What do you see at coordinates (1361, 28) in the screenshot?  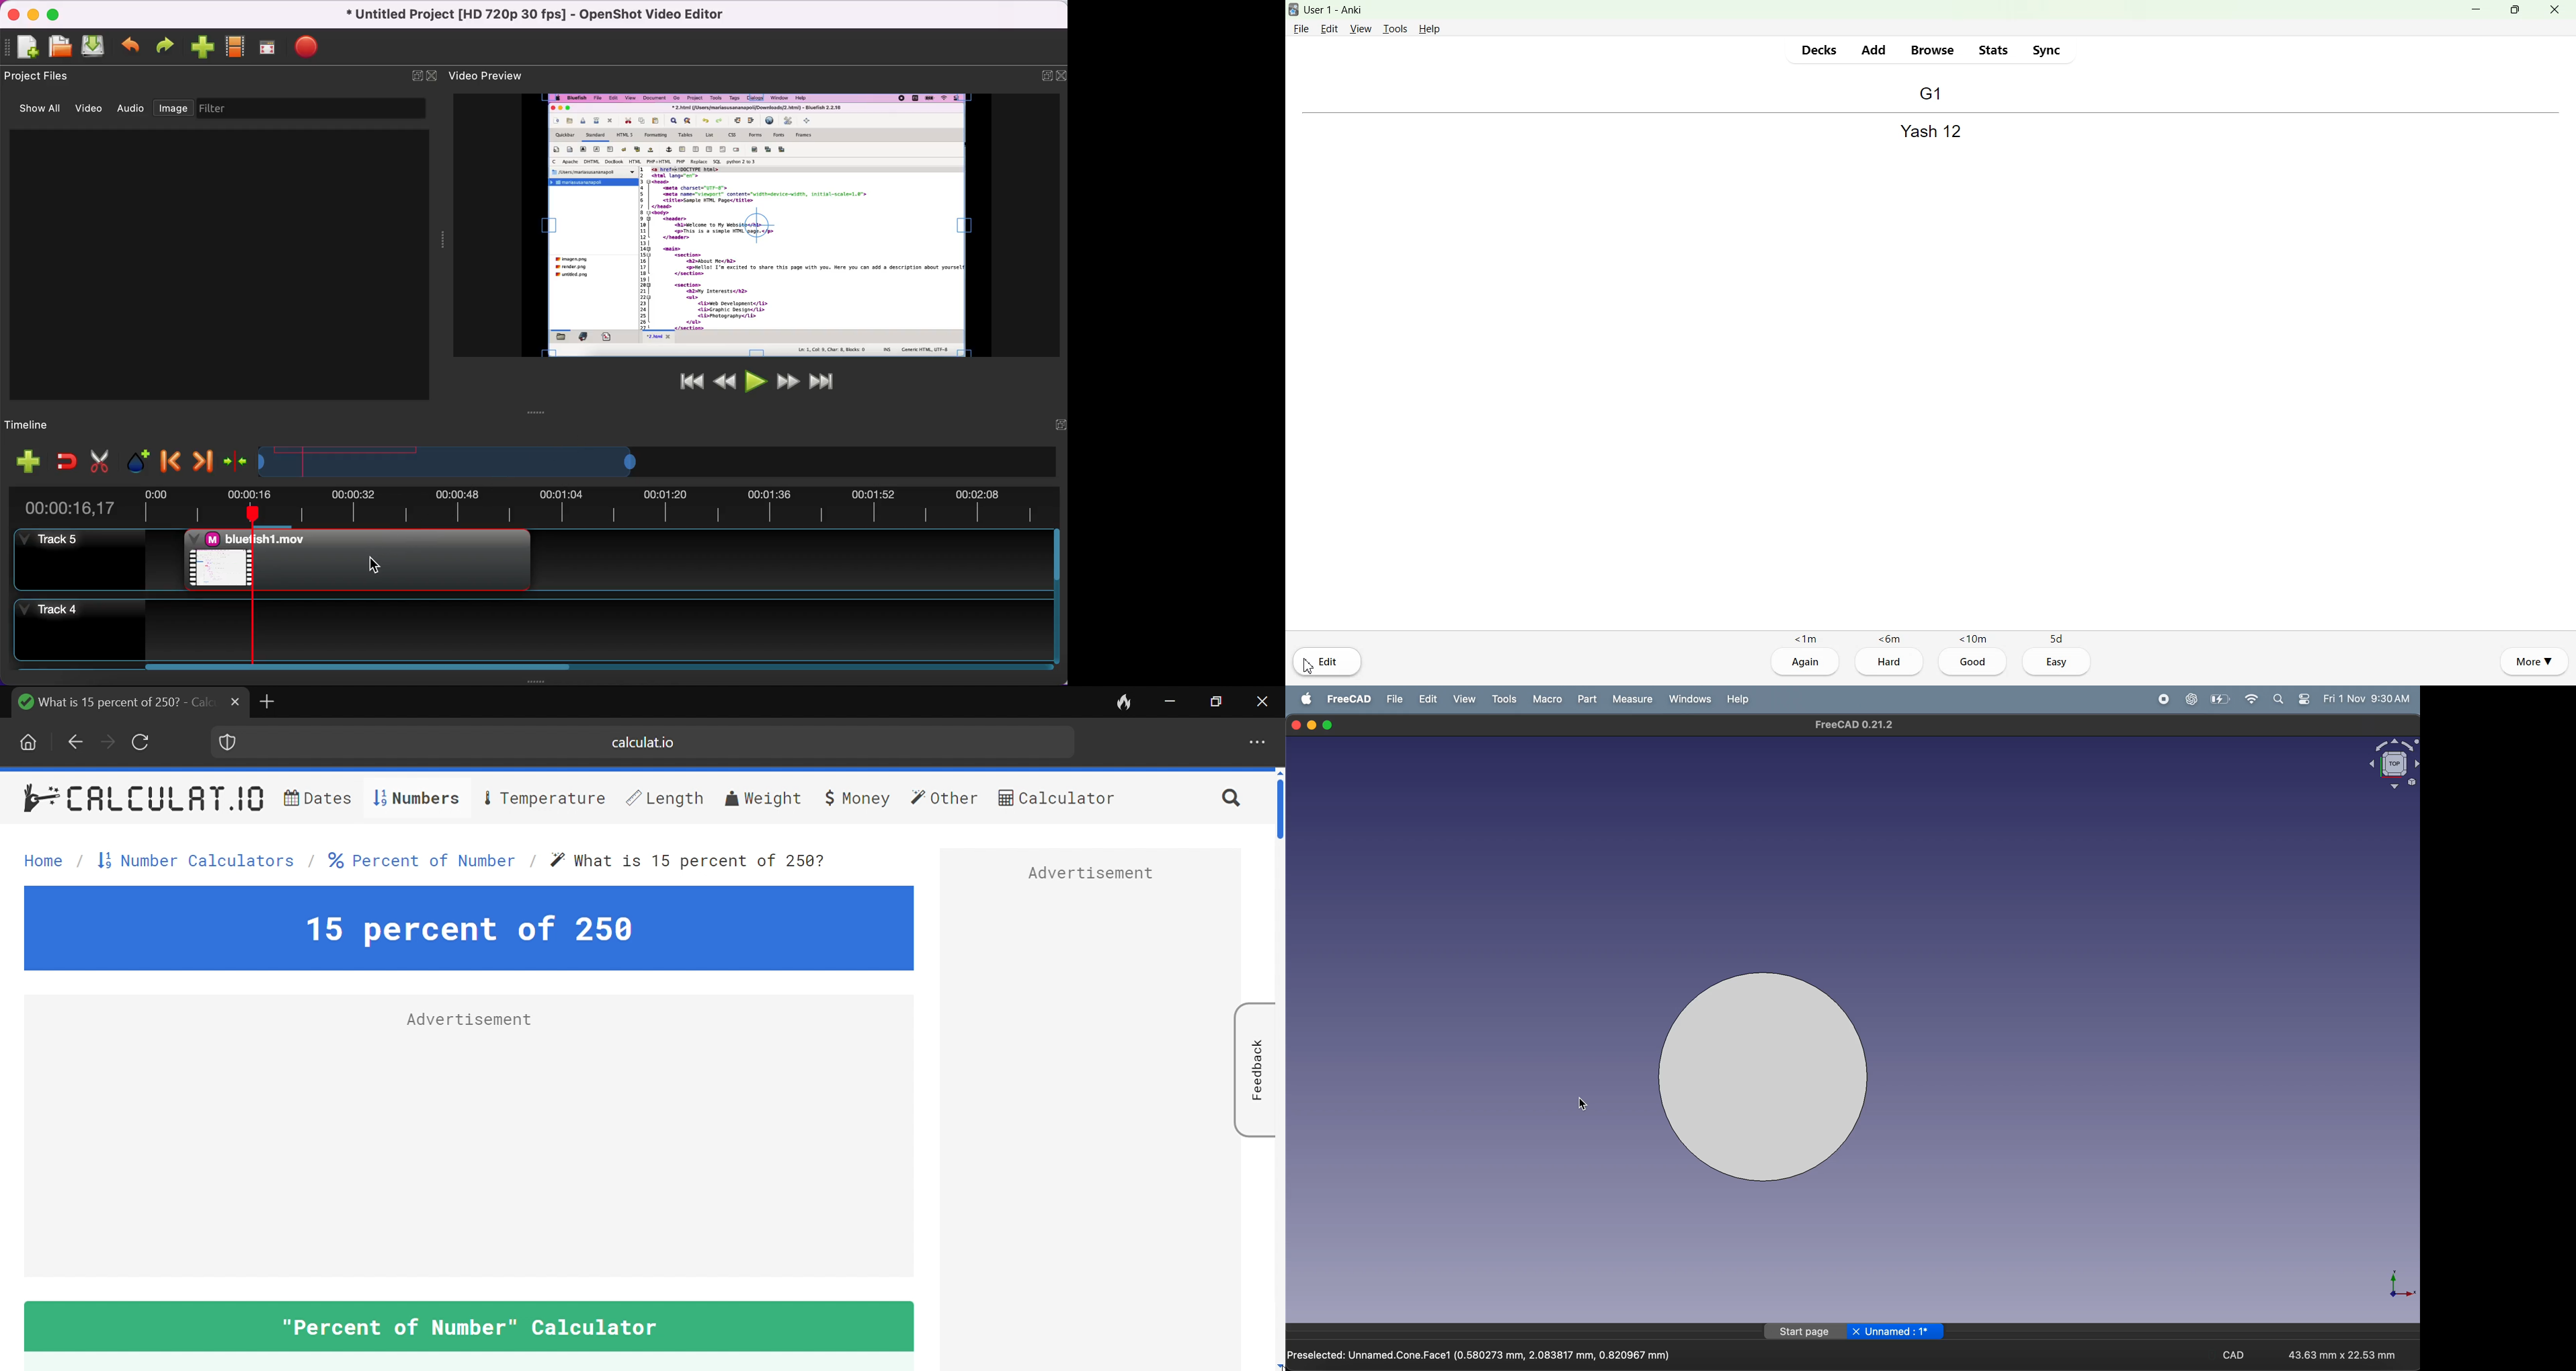 I see `View` at bounding box center [1361, 28].